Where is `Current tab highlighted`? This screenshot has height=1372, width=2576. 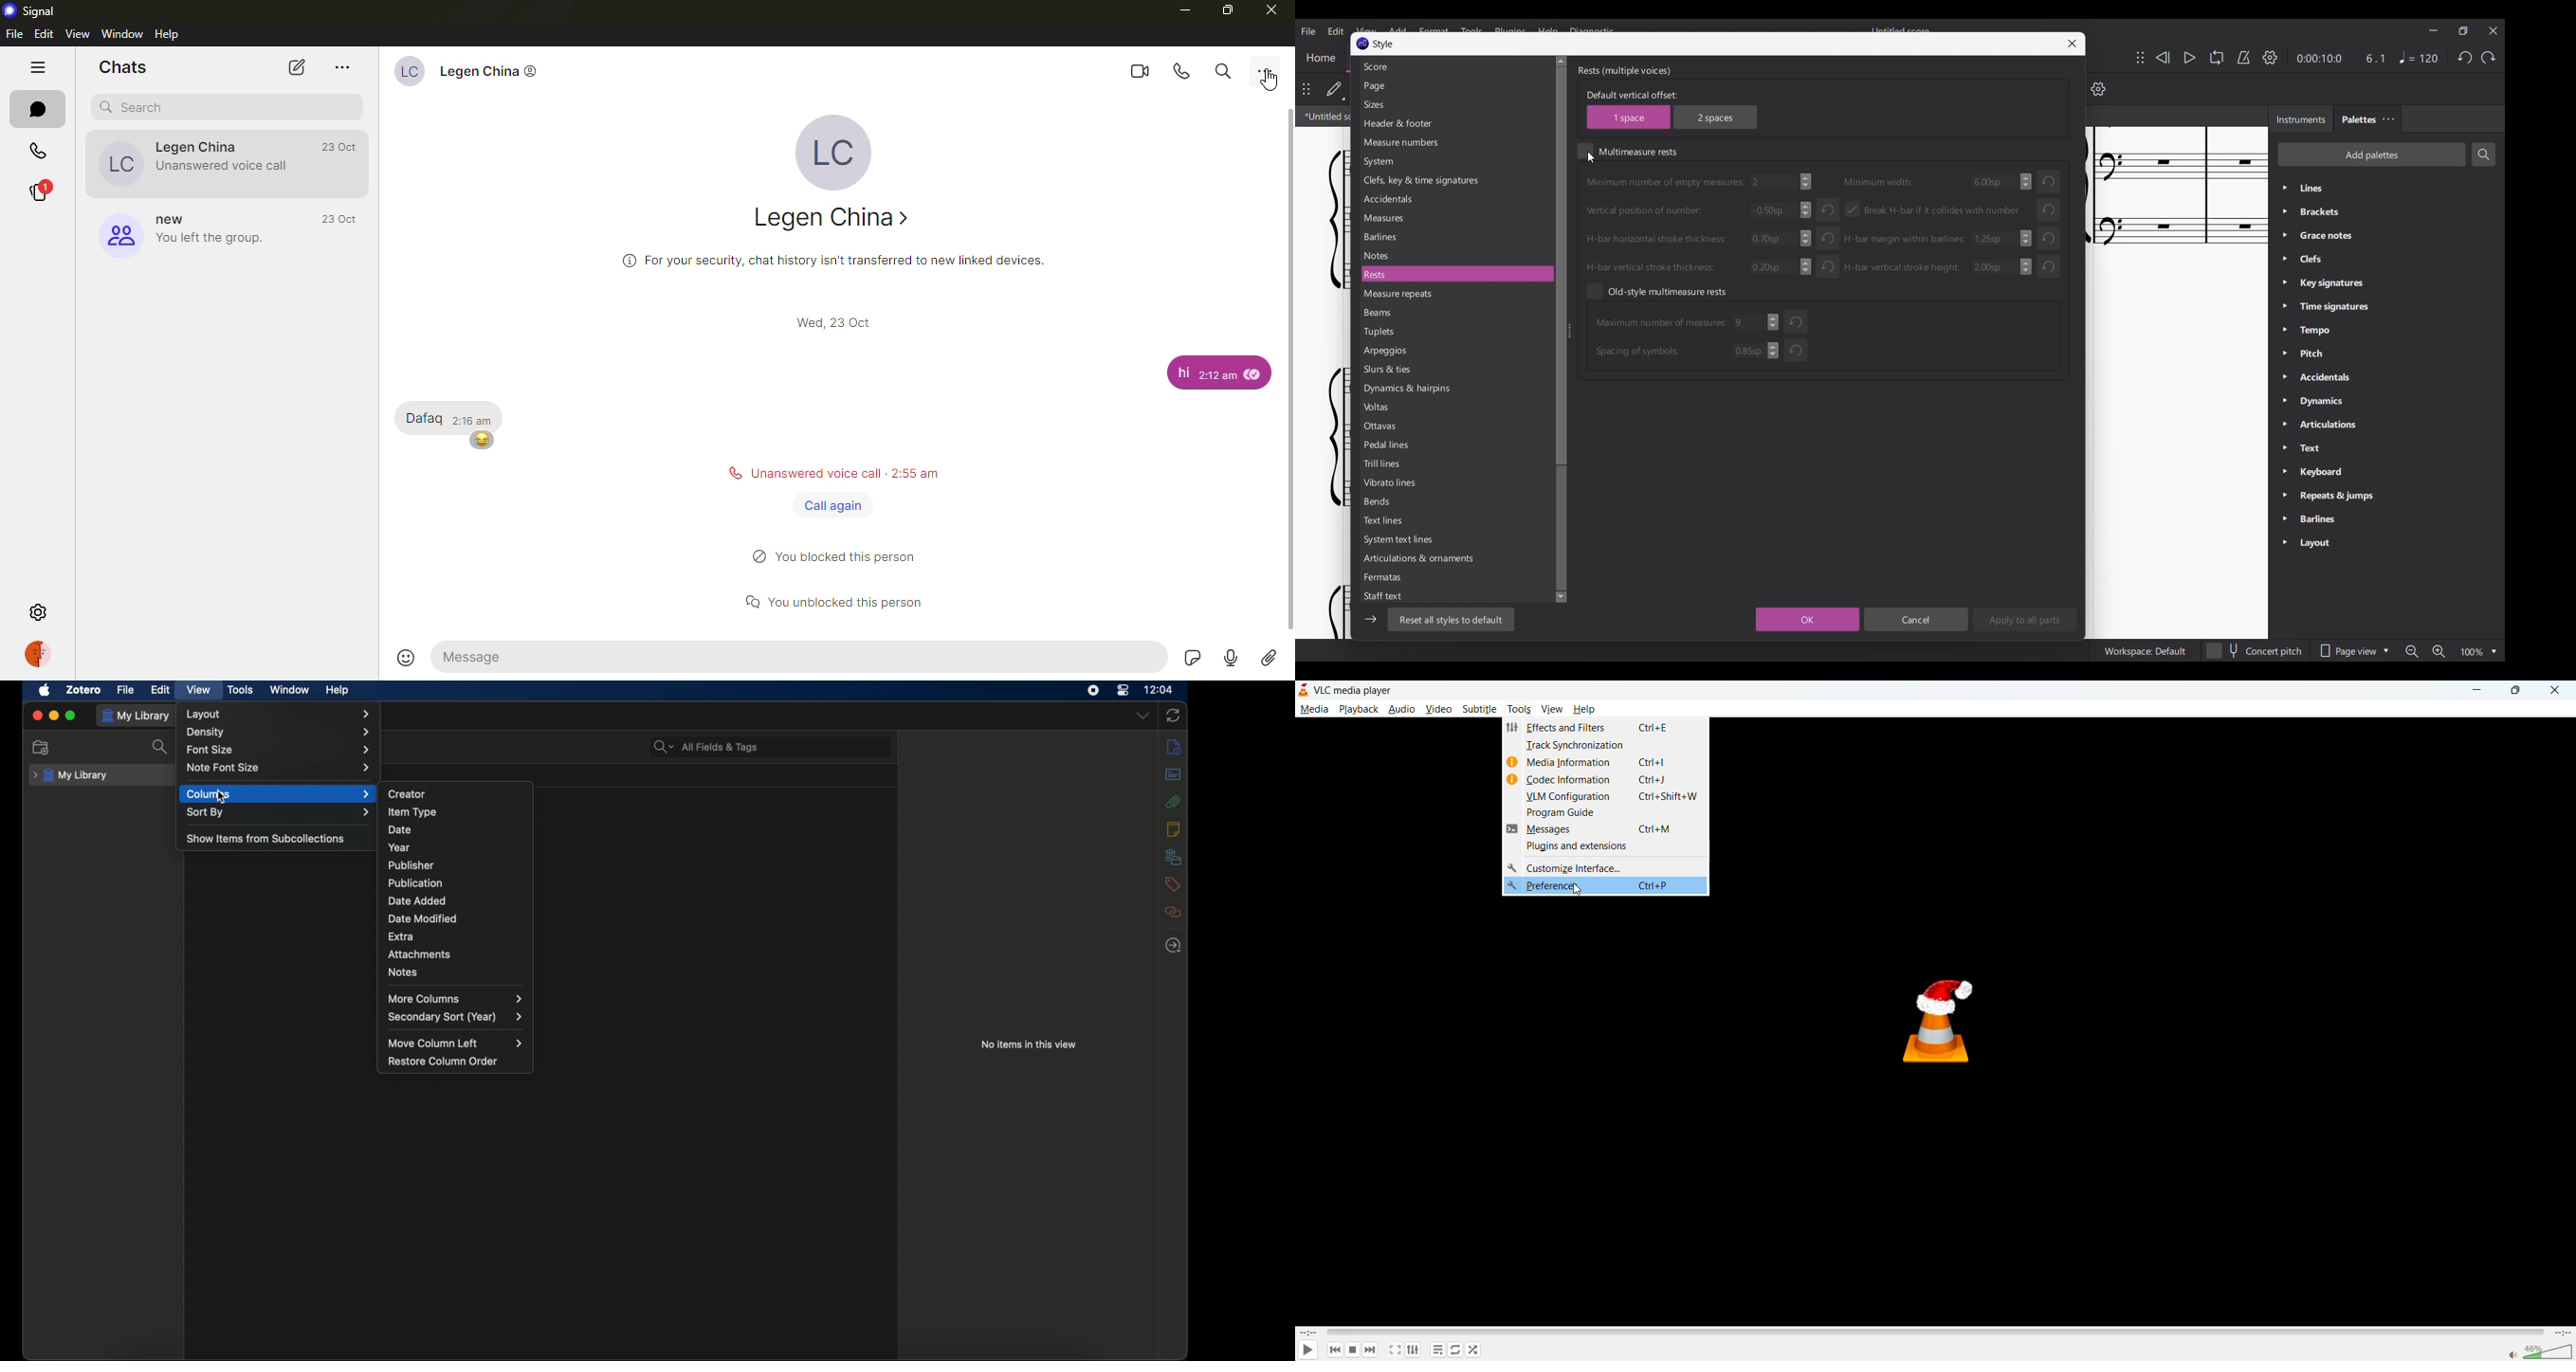
Current tab highlighted is located at coordinates (1324, 117).